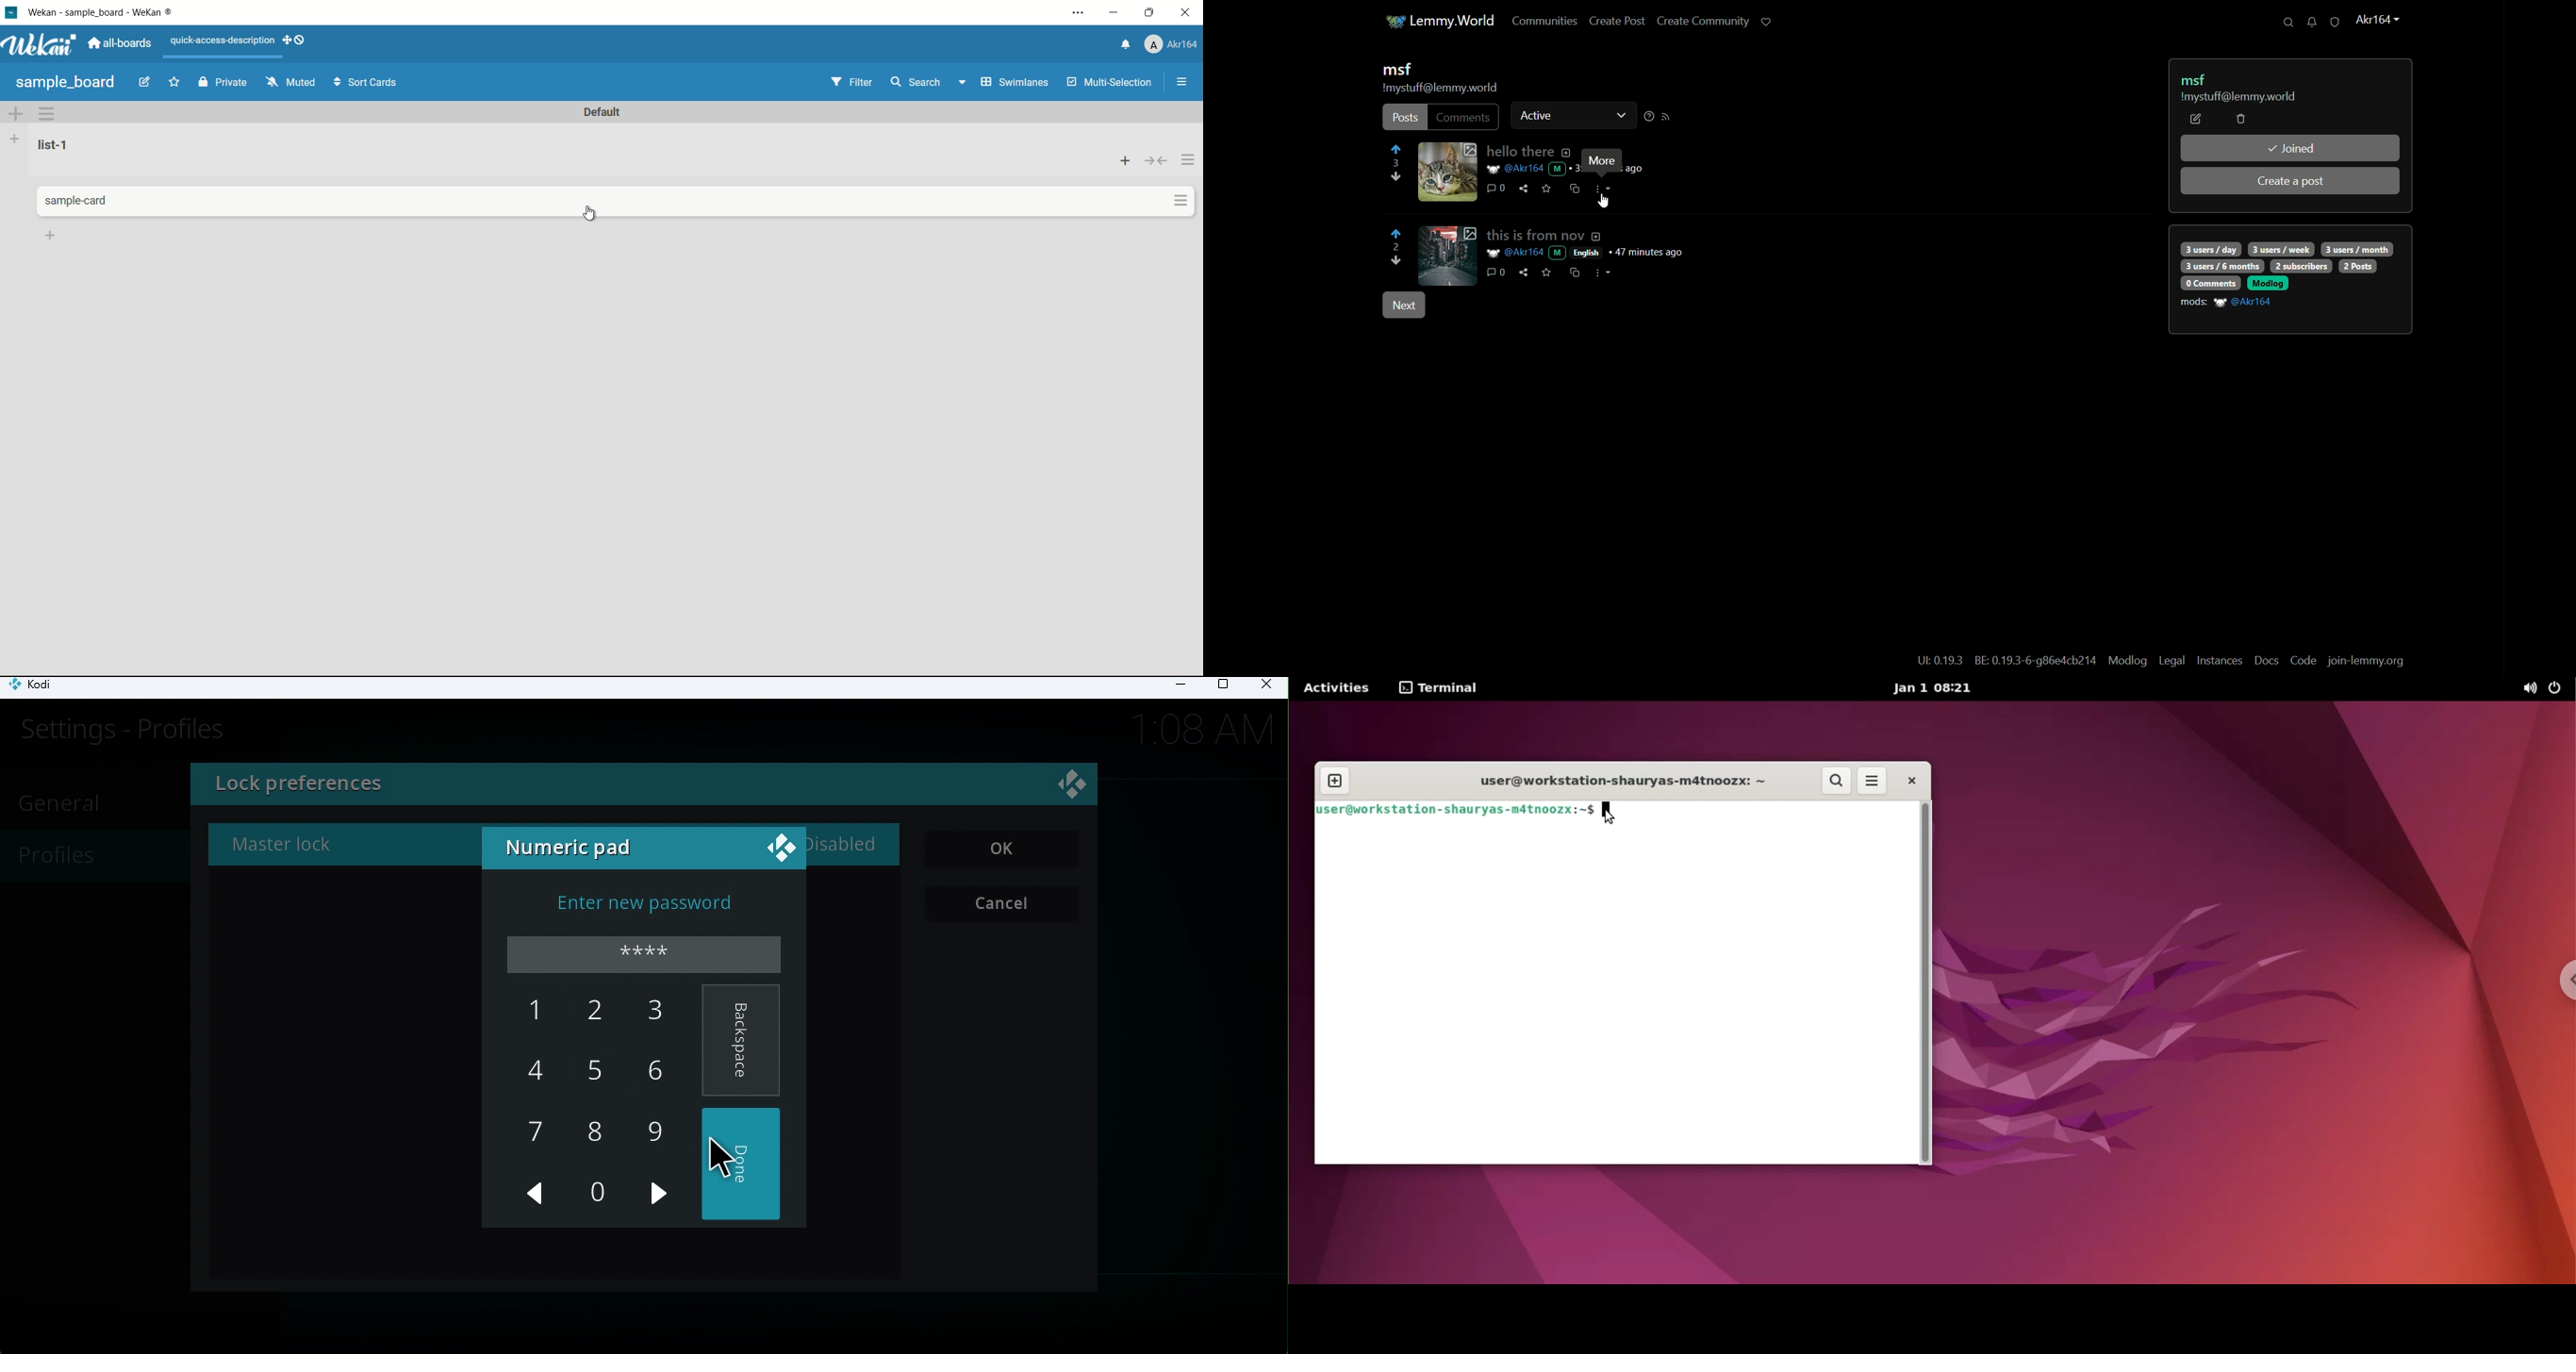 This screenshot has height=1372, width=2576. Describe the element at coordinates (1491, 189) in the screenshot. I see `comment` at that location.